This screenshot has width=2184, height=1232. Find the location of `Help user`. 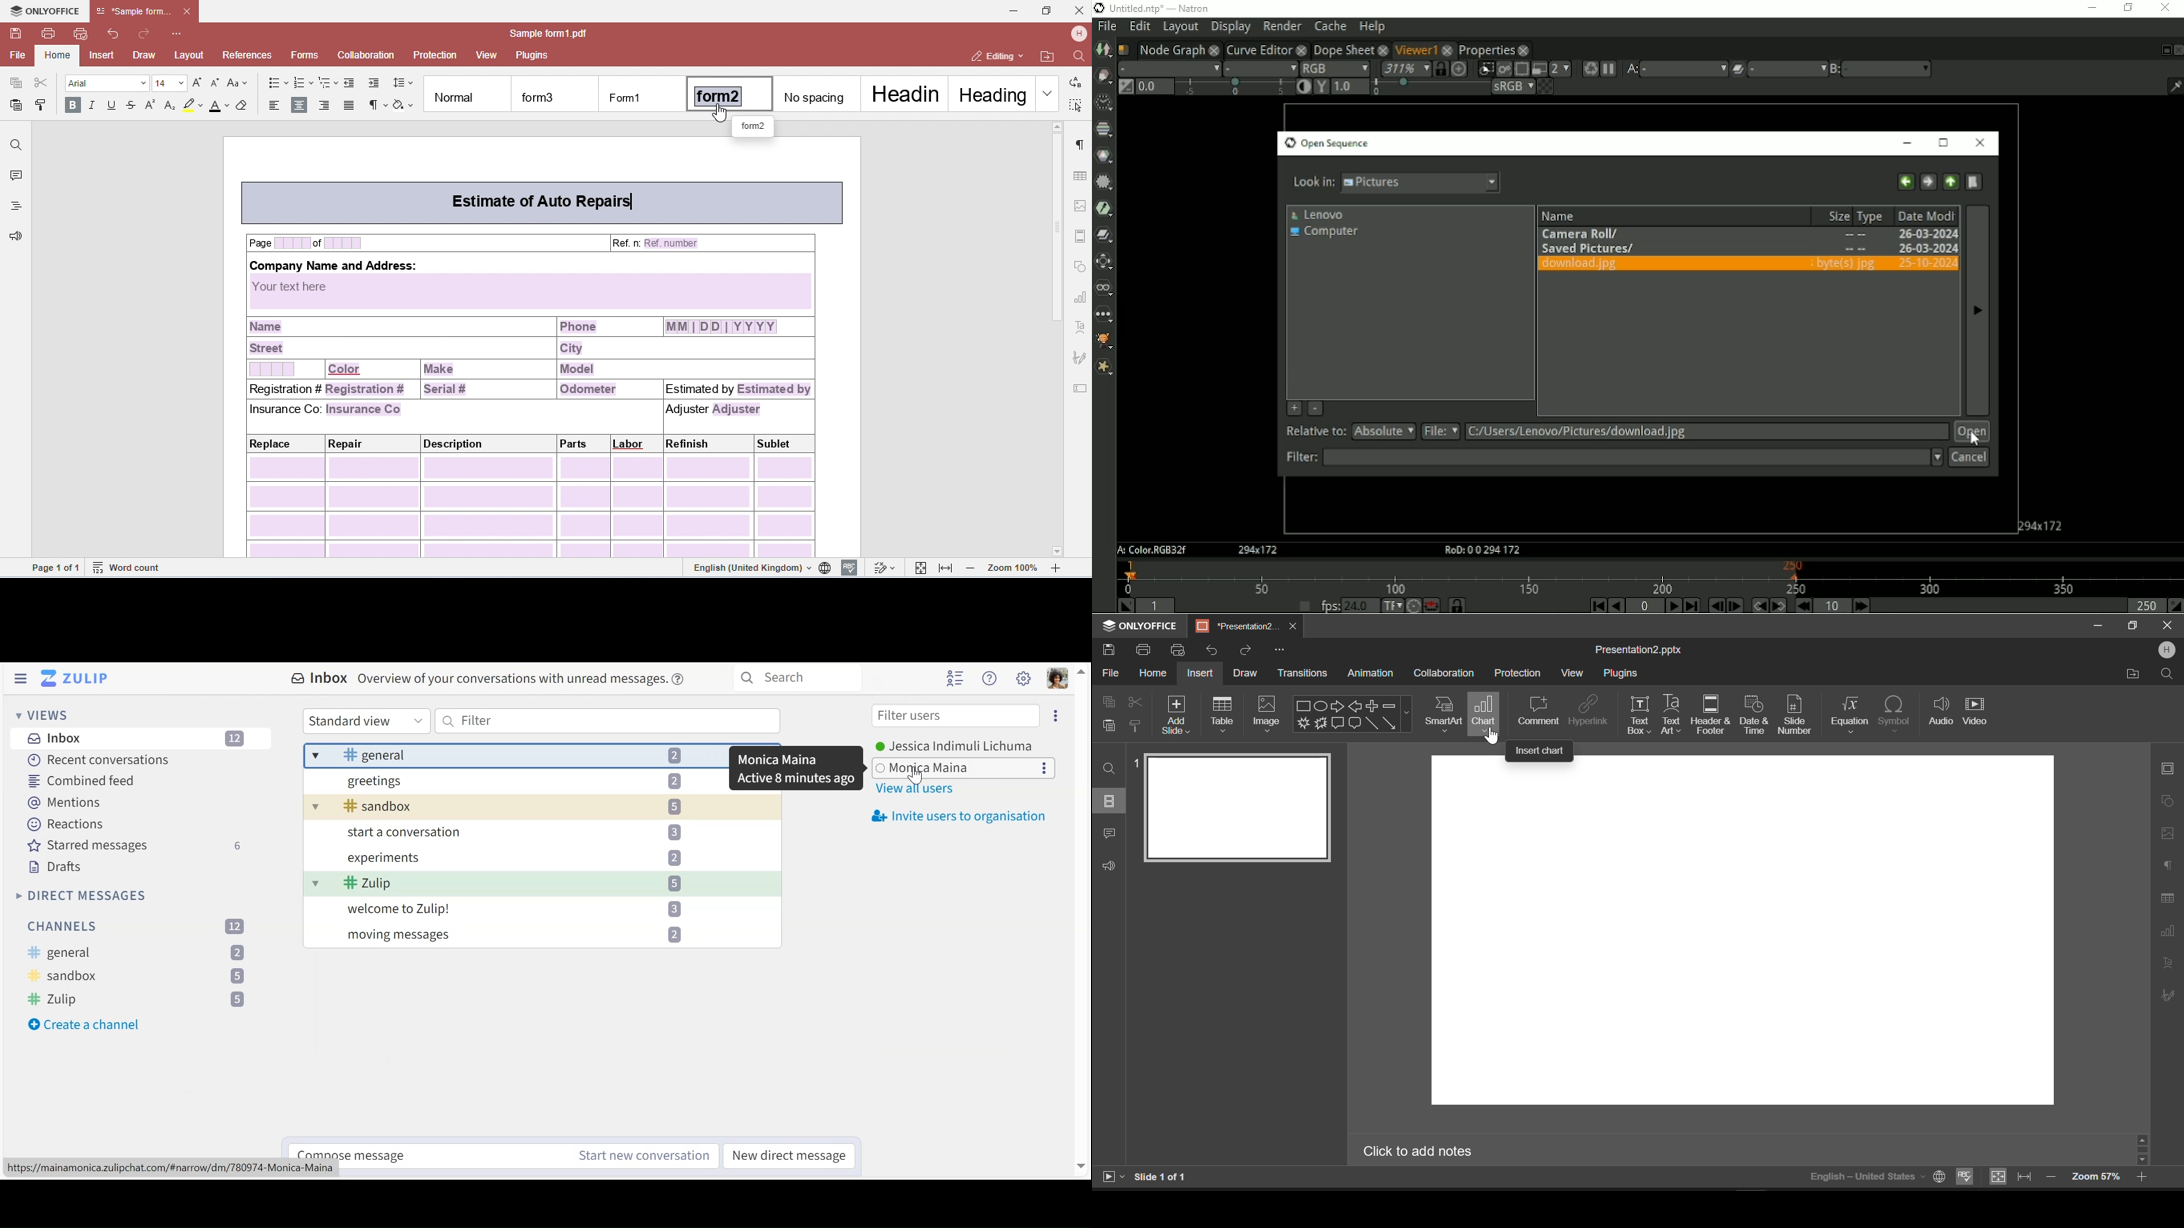

Help user is located at coordinates (990, 678).